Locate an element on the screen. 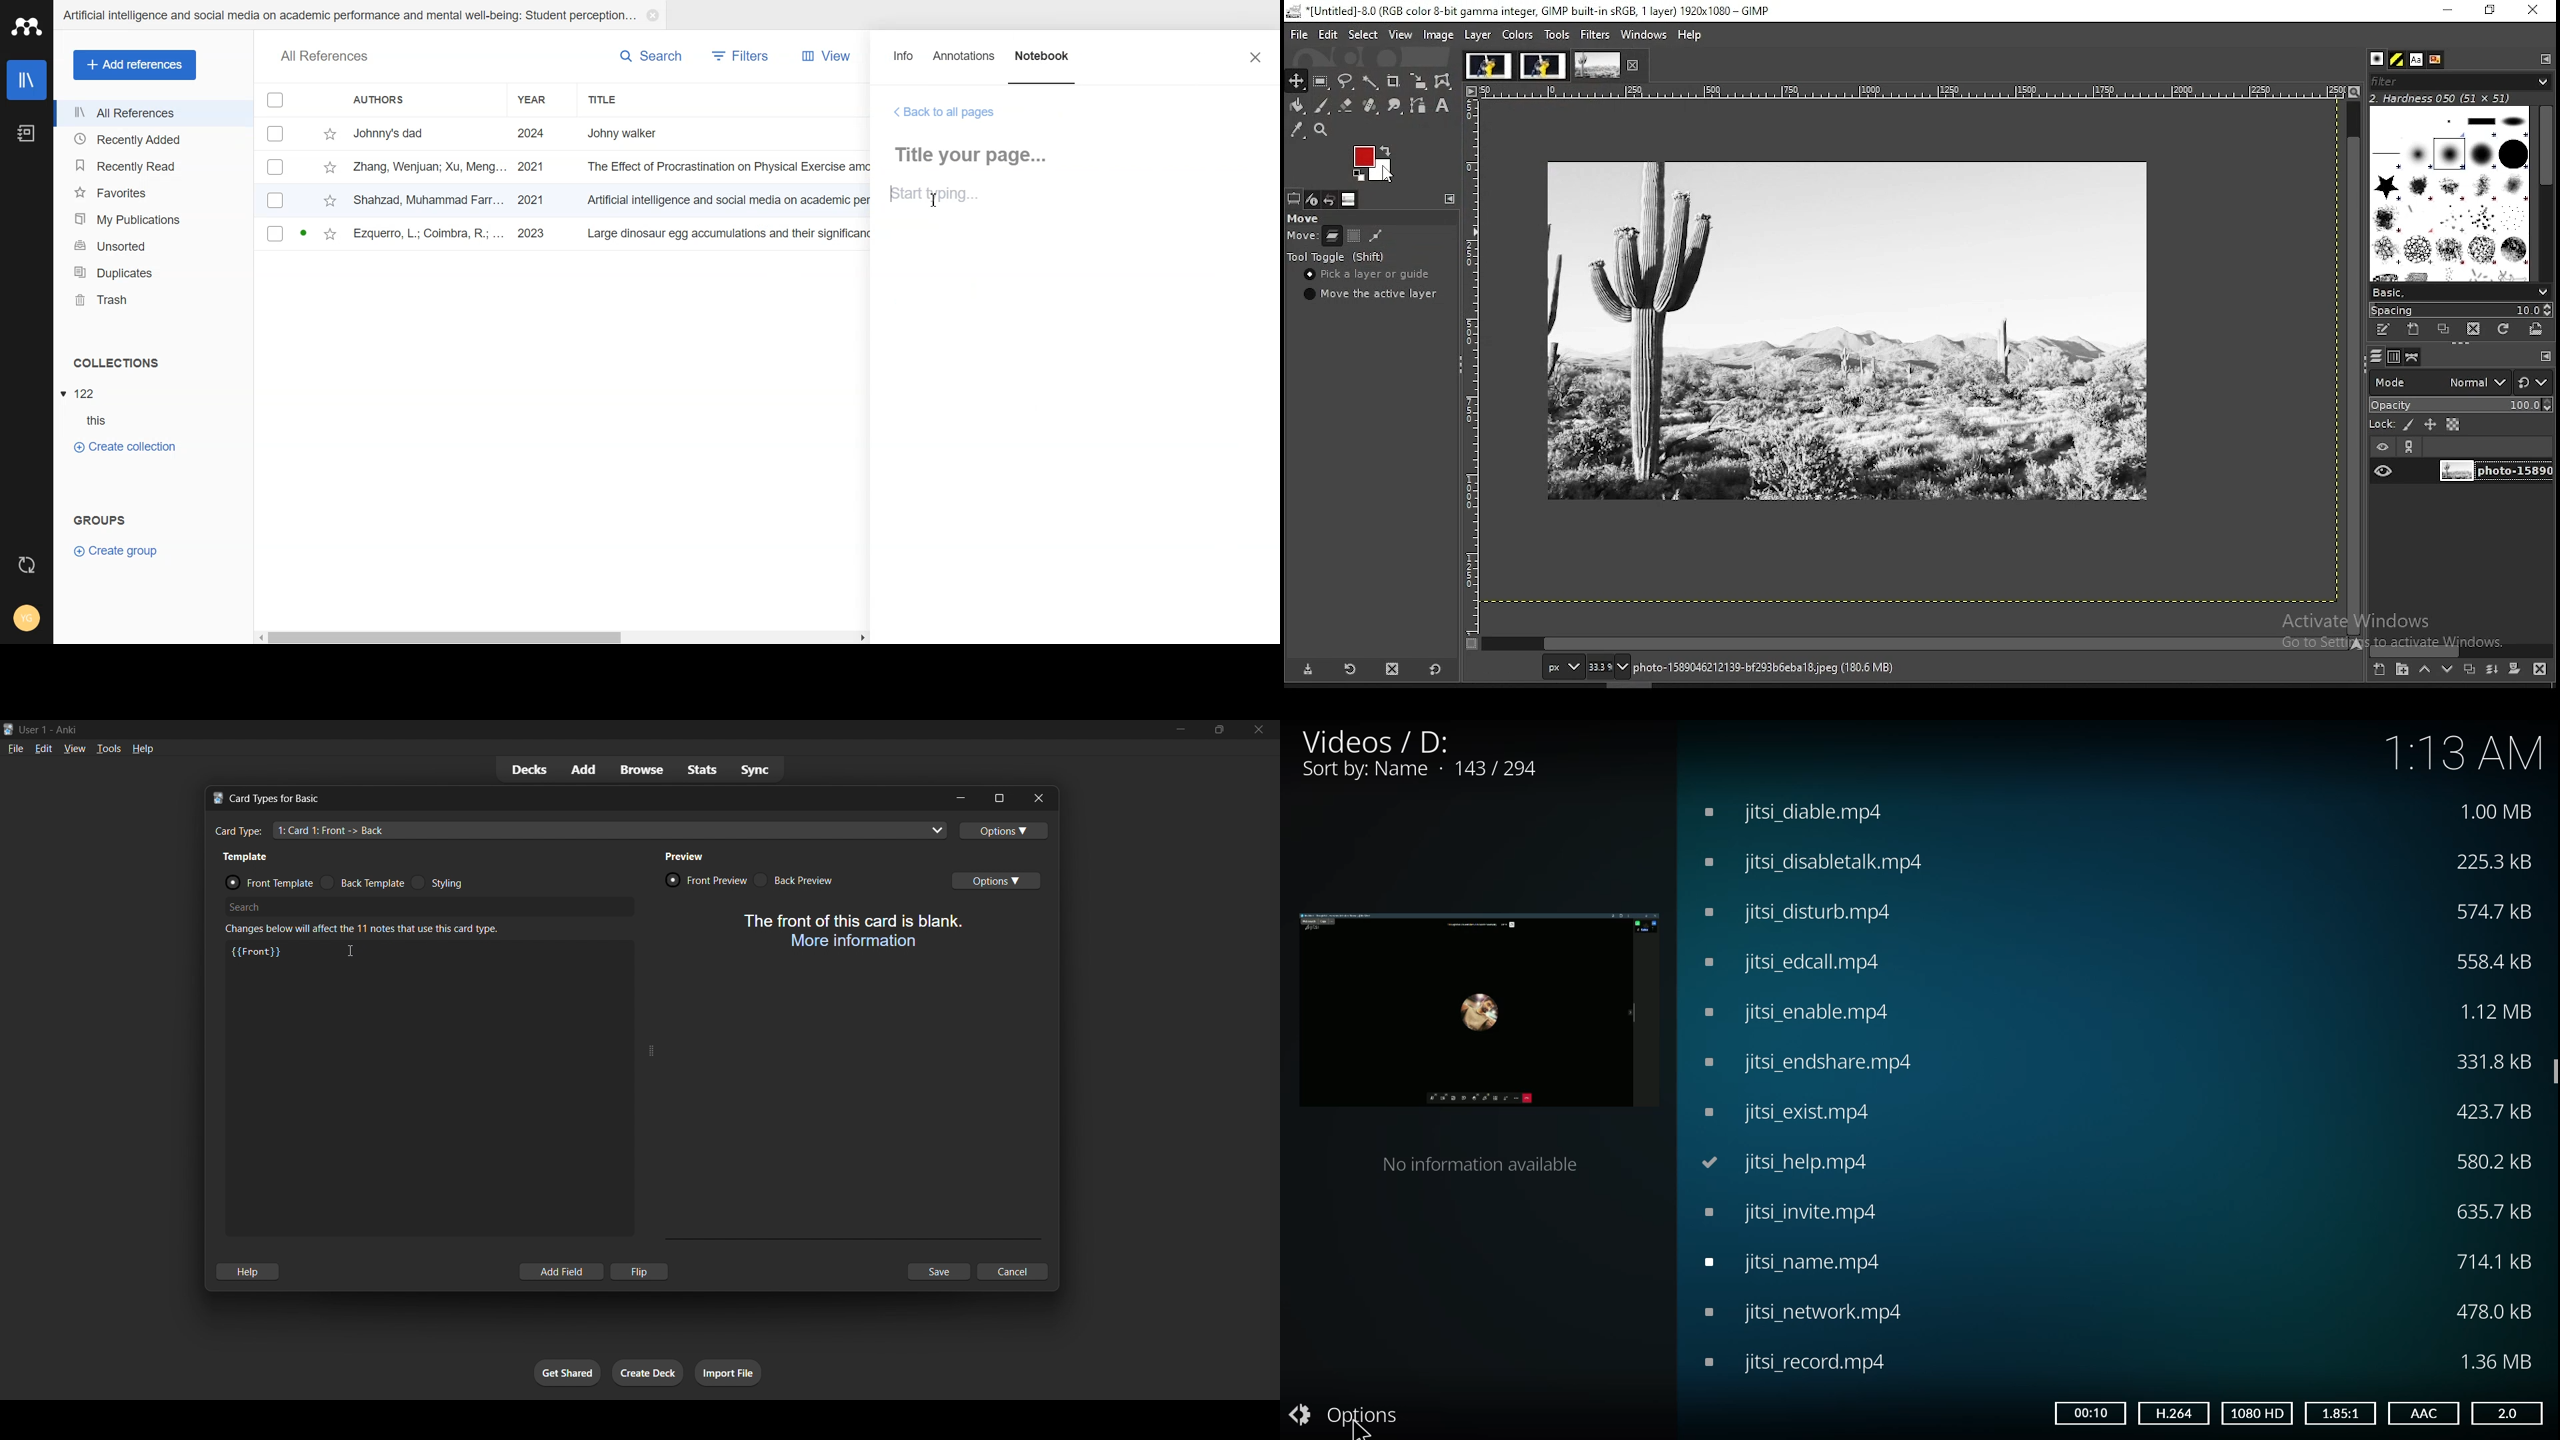  Logo is located at coordinates (27, 26).